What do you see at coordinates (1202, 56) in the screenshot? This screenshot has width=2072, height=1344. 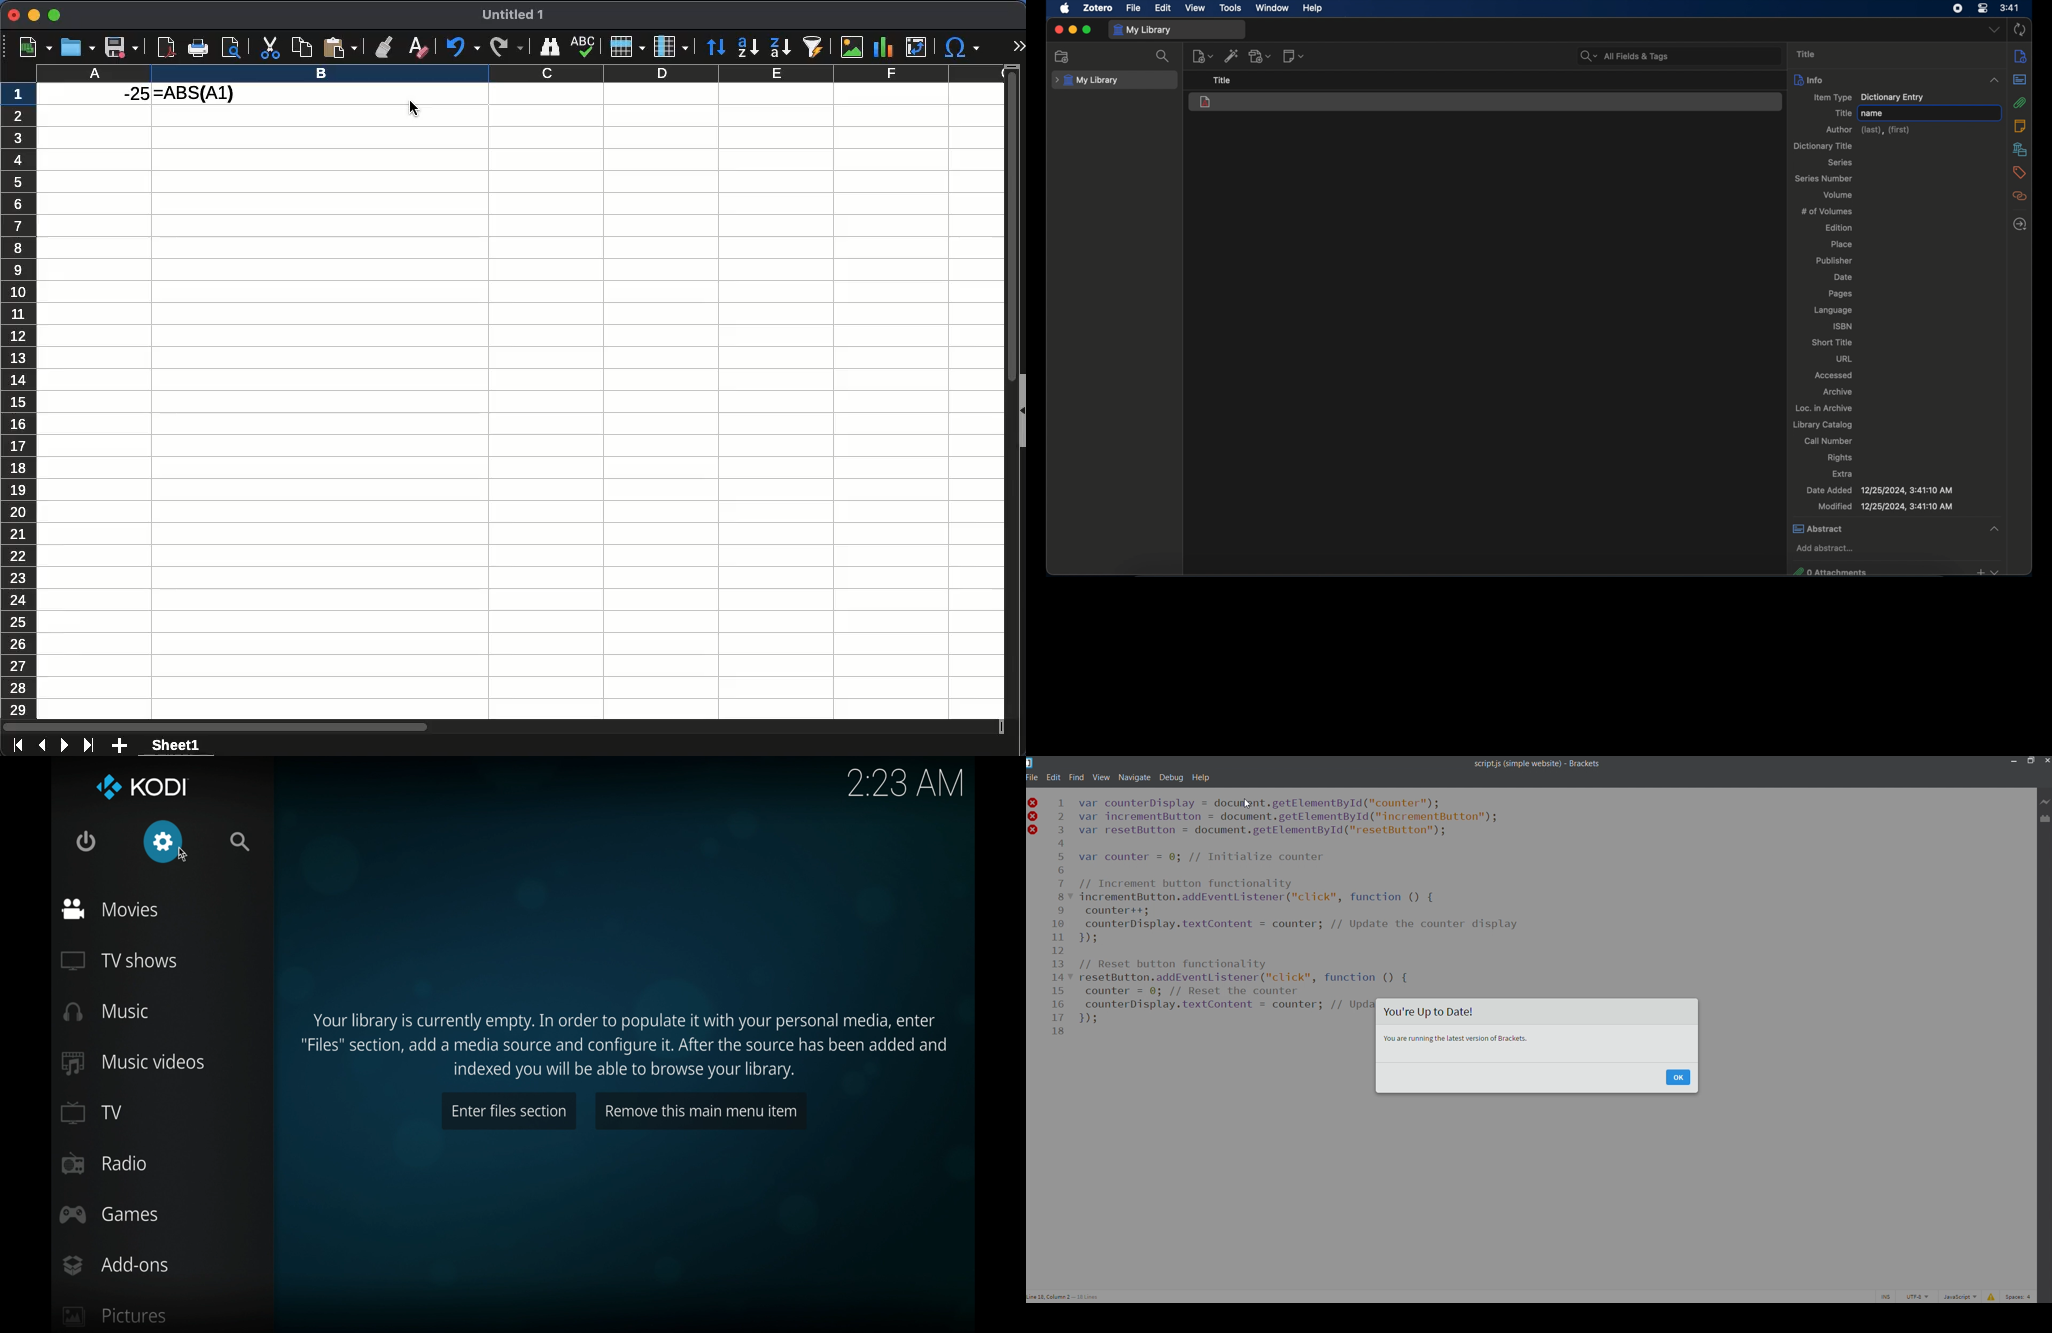 I see `new item` at bounding box center [1202, 56].